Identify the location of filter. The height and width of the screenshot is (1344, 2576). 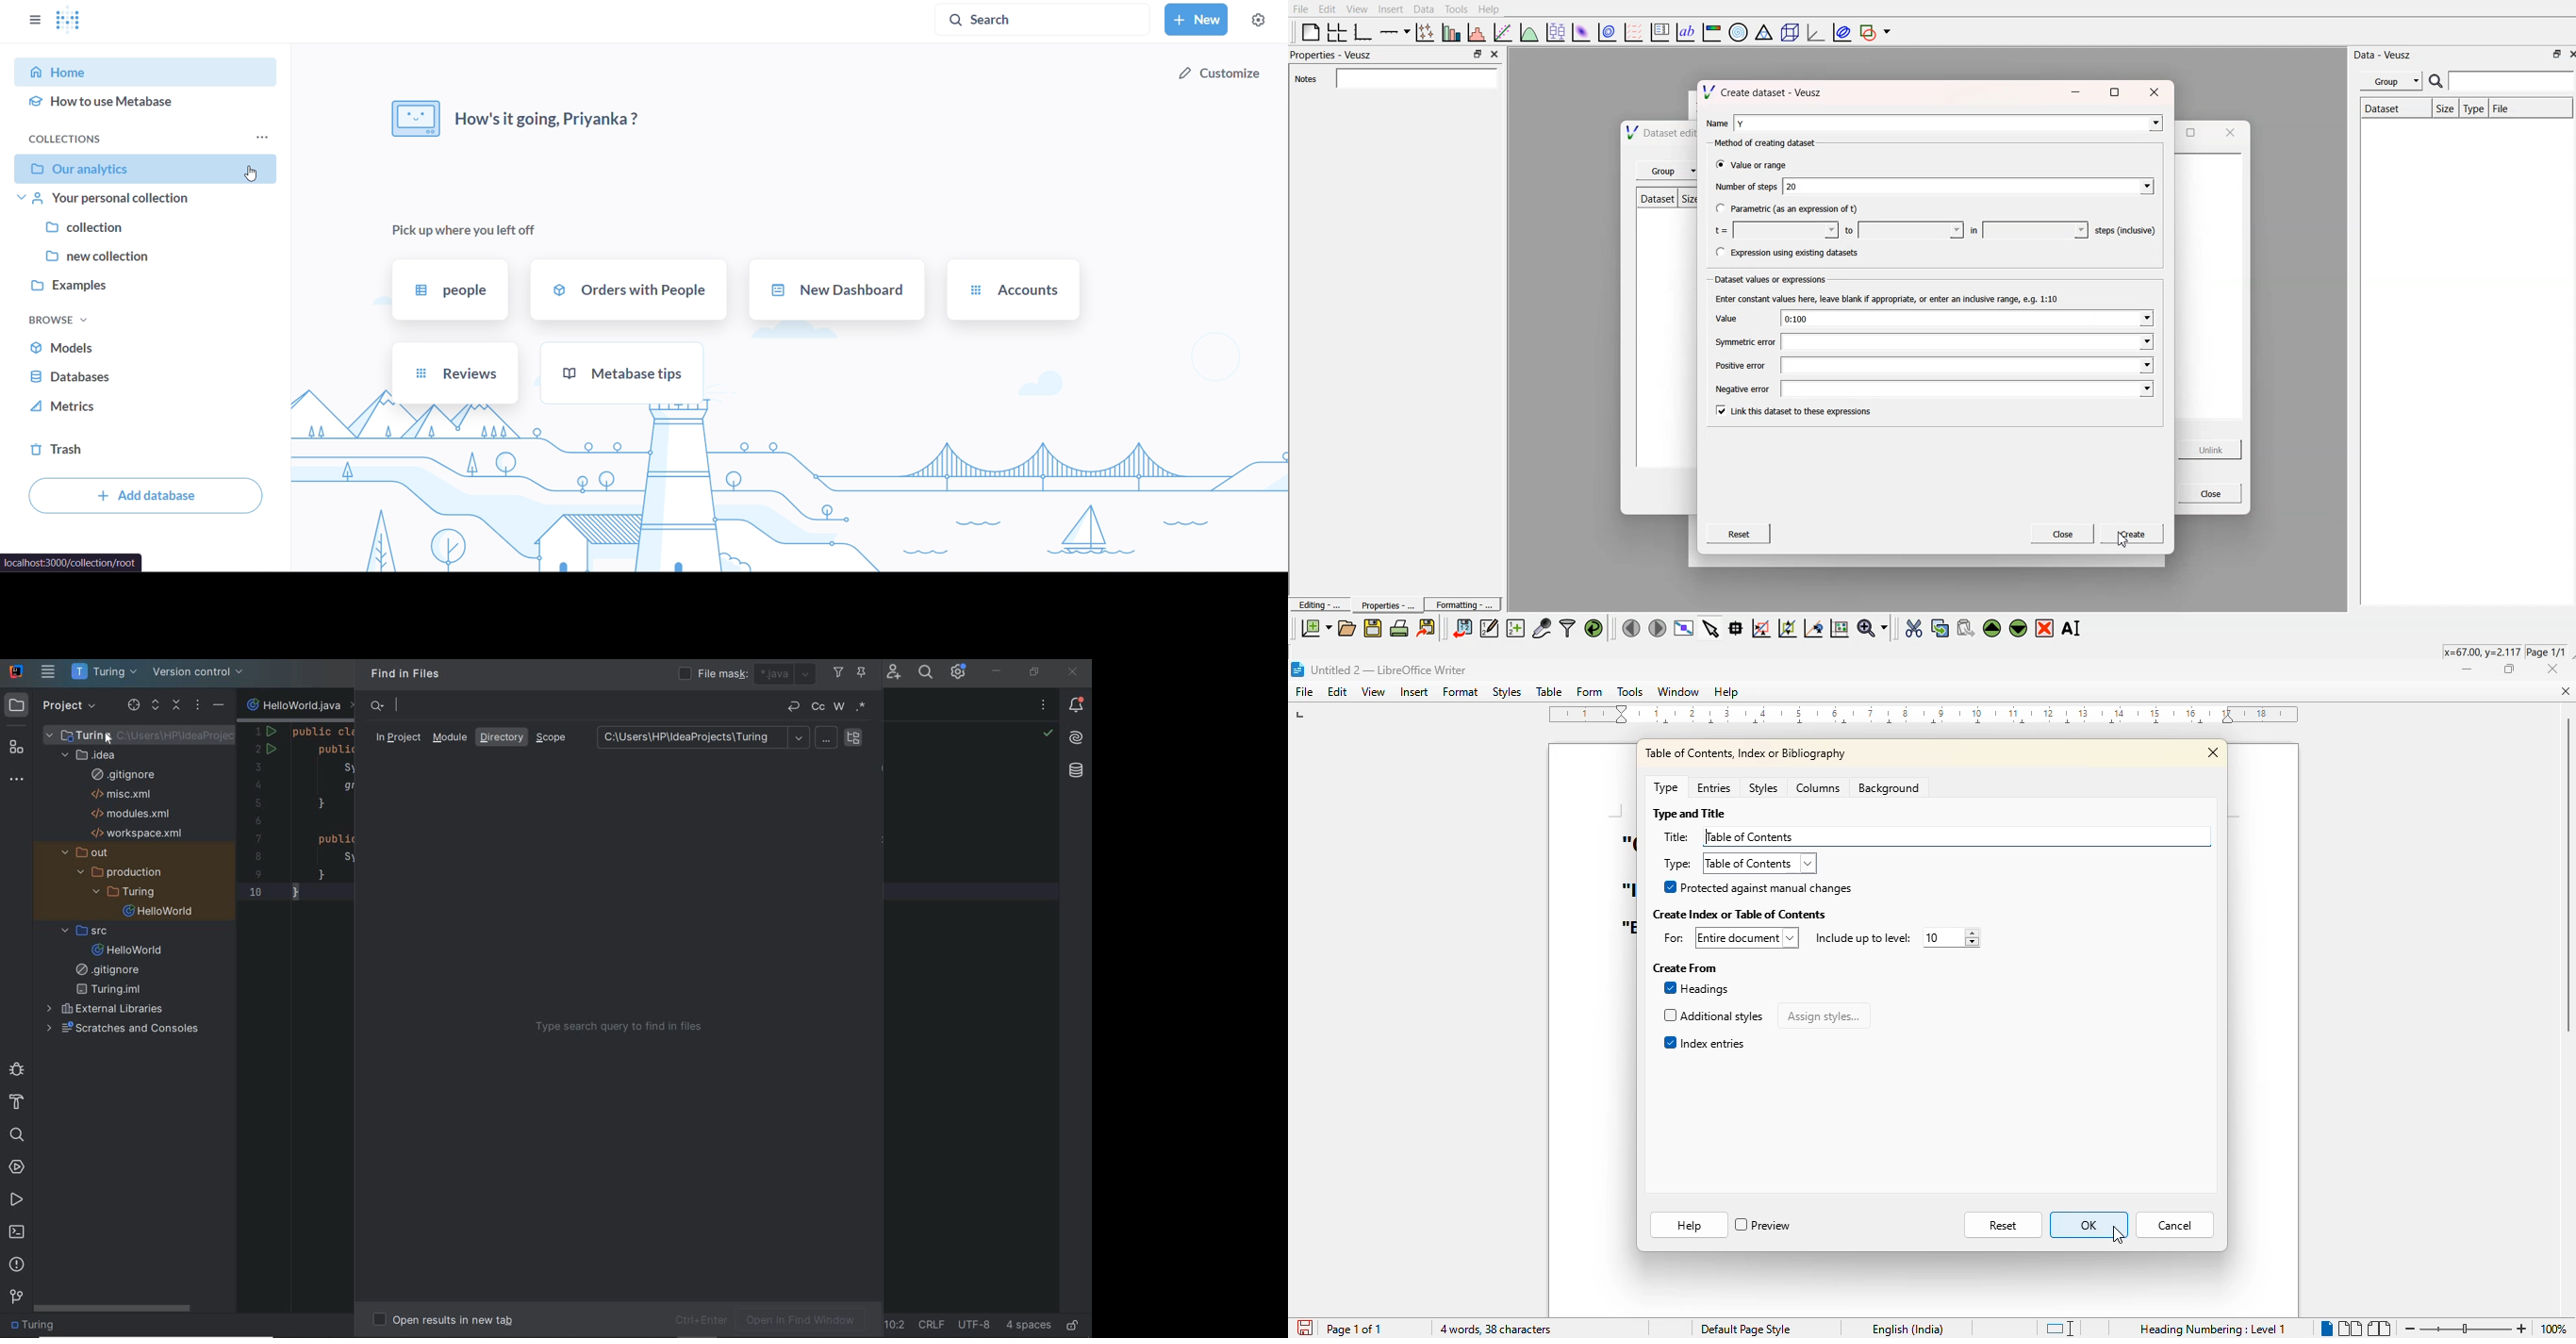
(837, 674).